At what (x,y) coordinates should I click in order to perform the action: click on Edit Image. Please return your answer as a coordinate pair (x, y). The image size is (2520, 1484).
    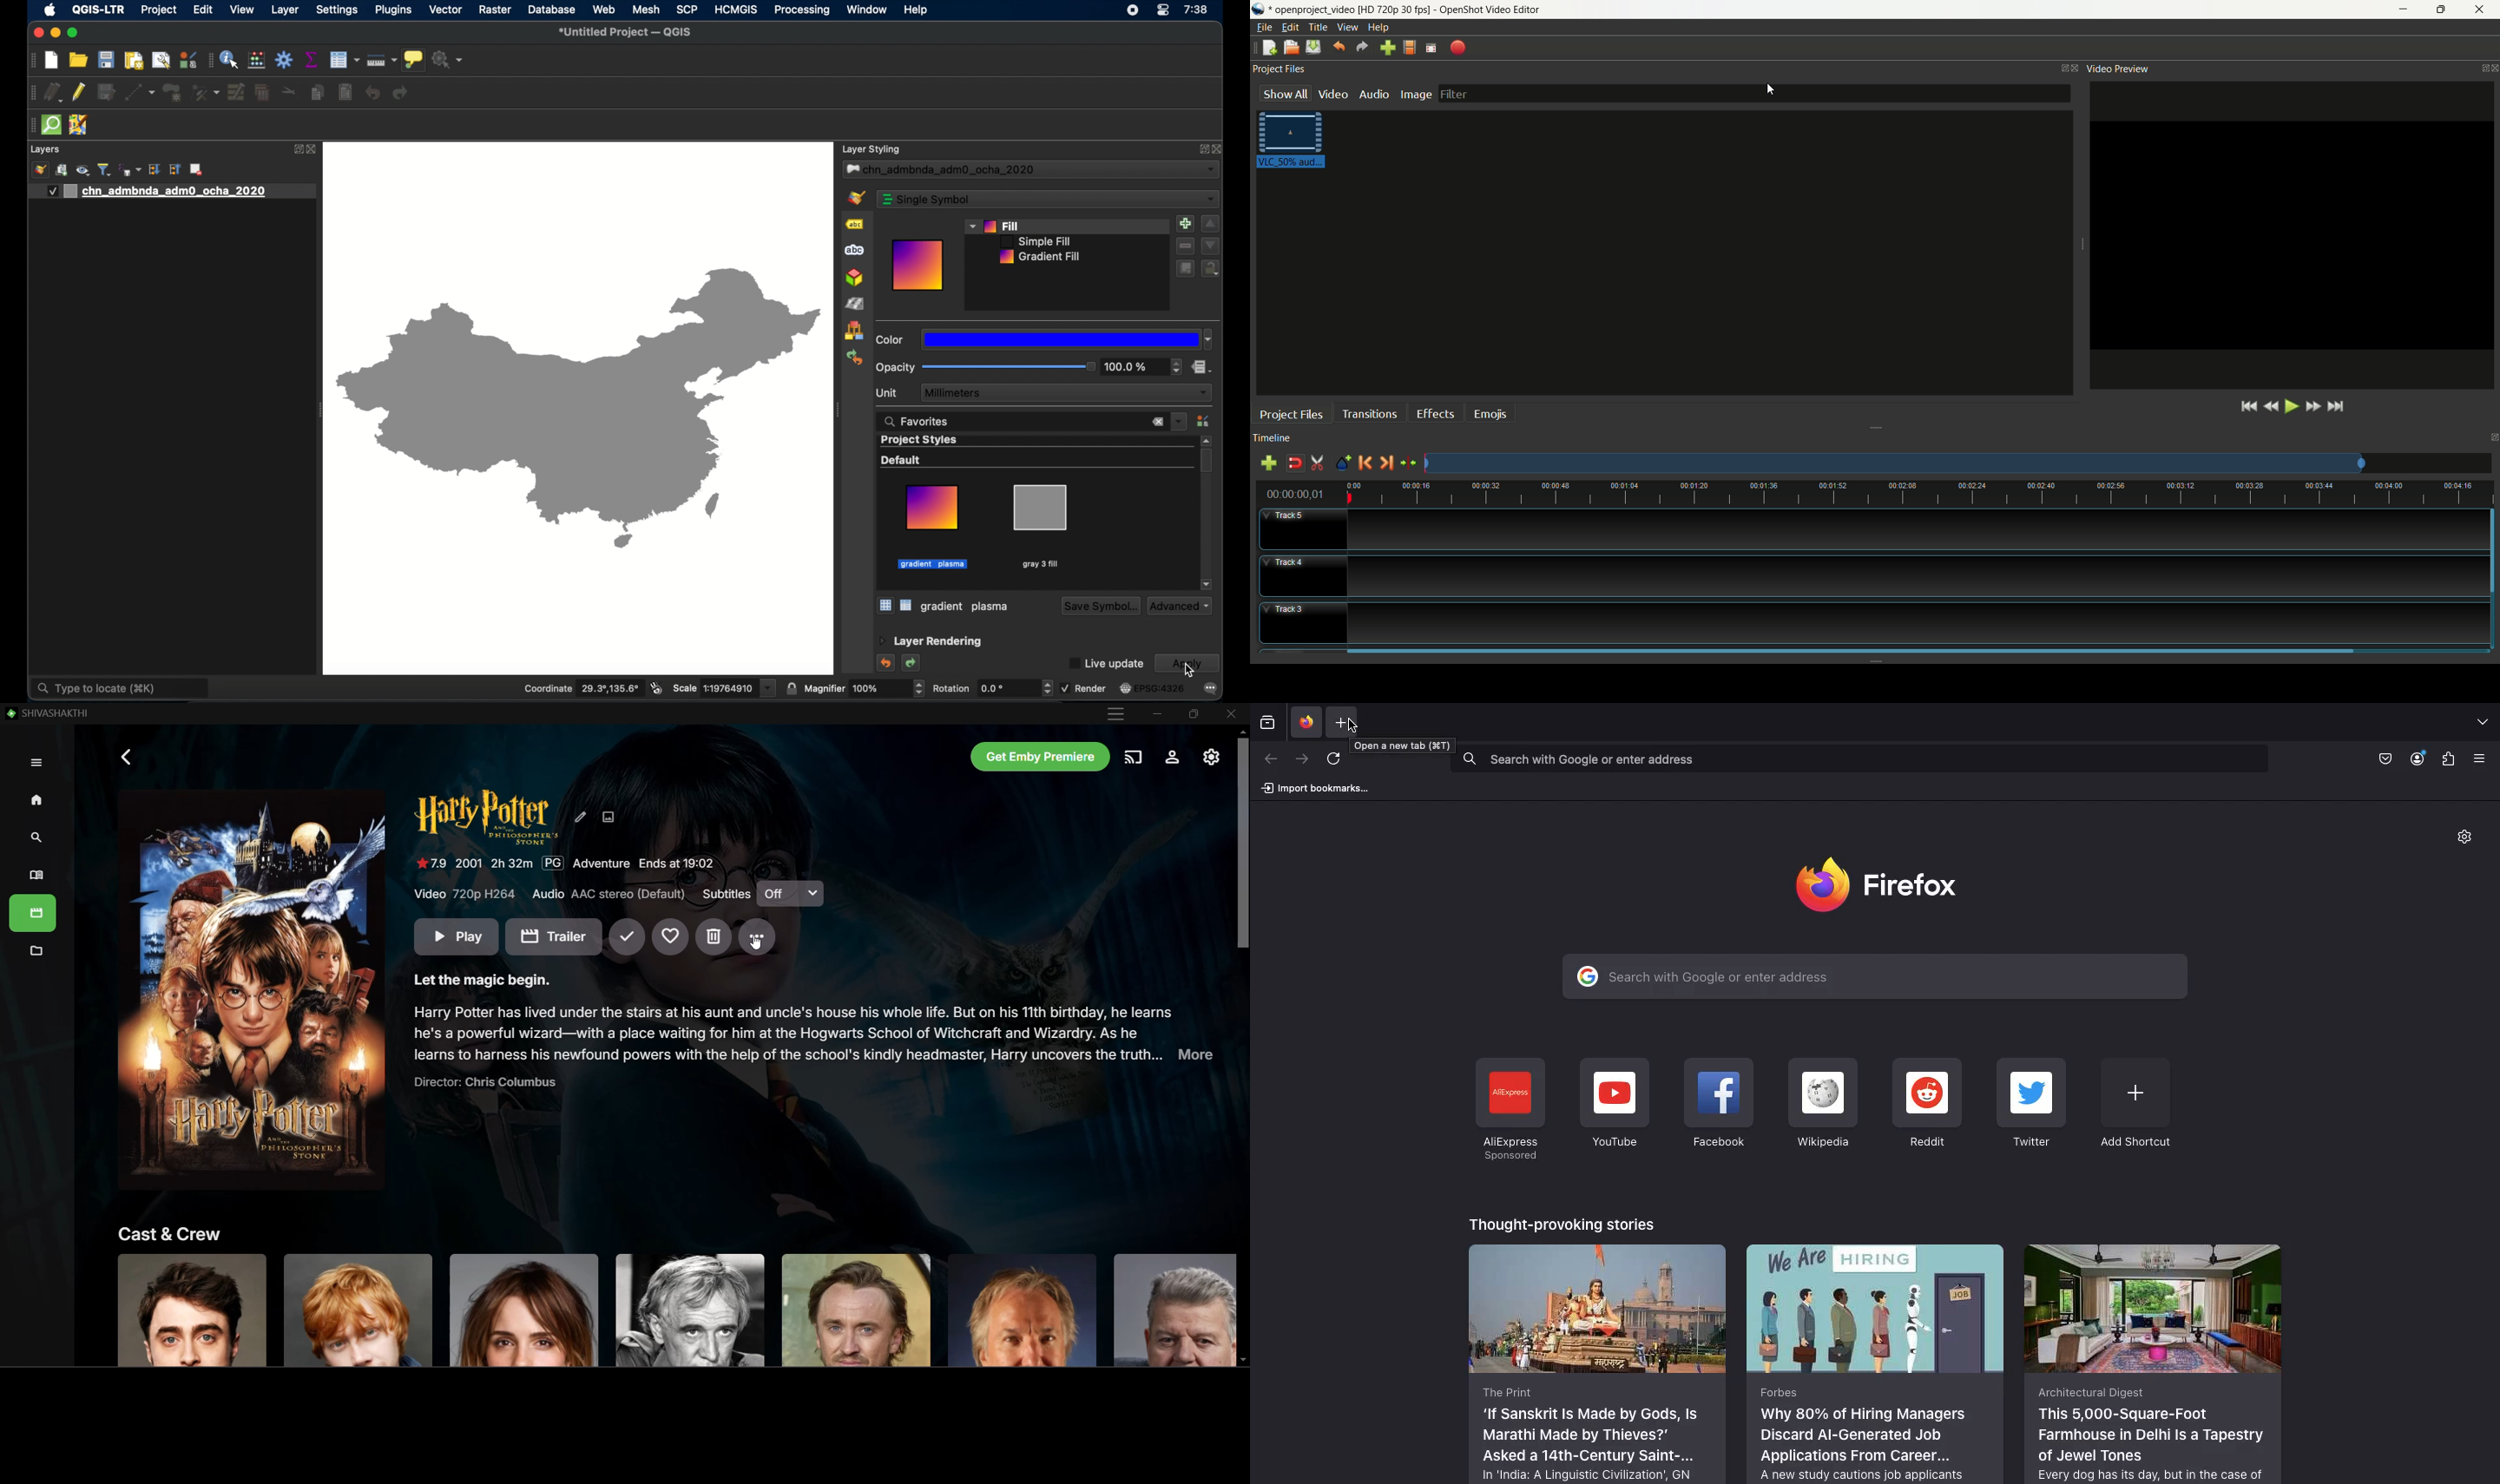
    Looking at the image, I should click on (608, 816).